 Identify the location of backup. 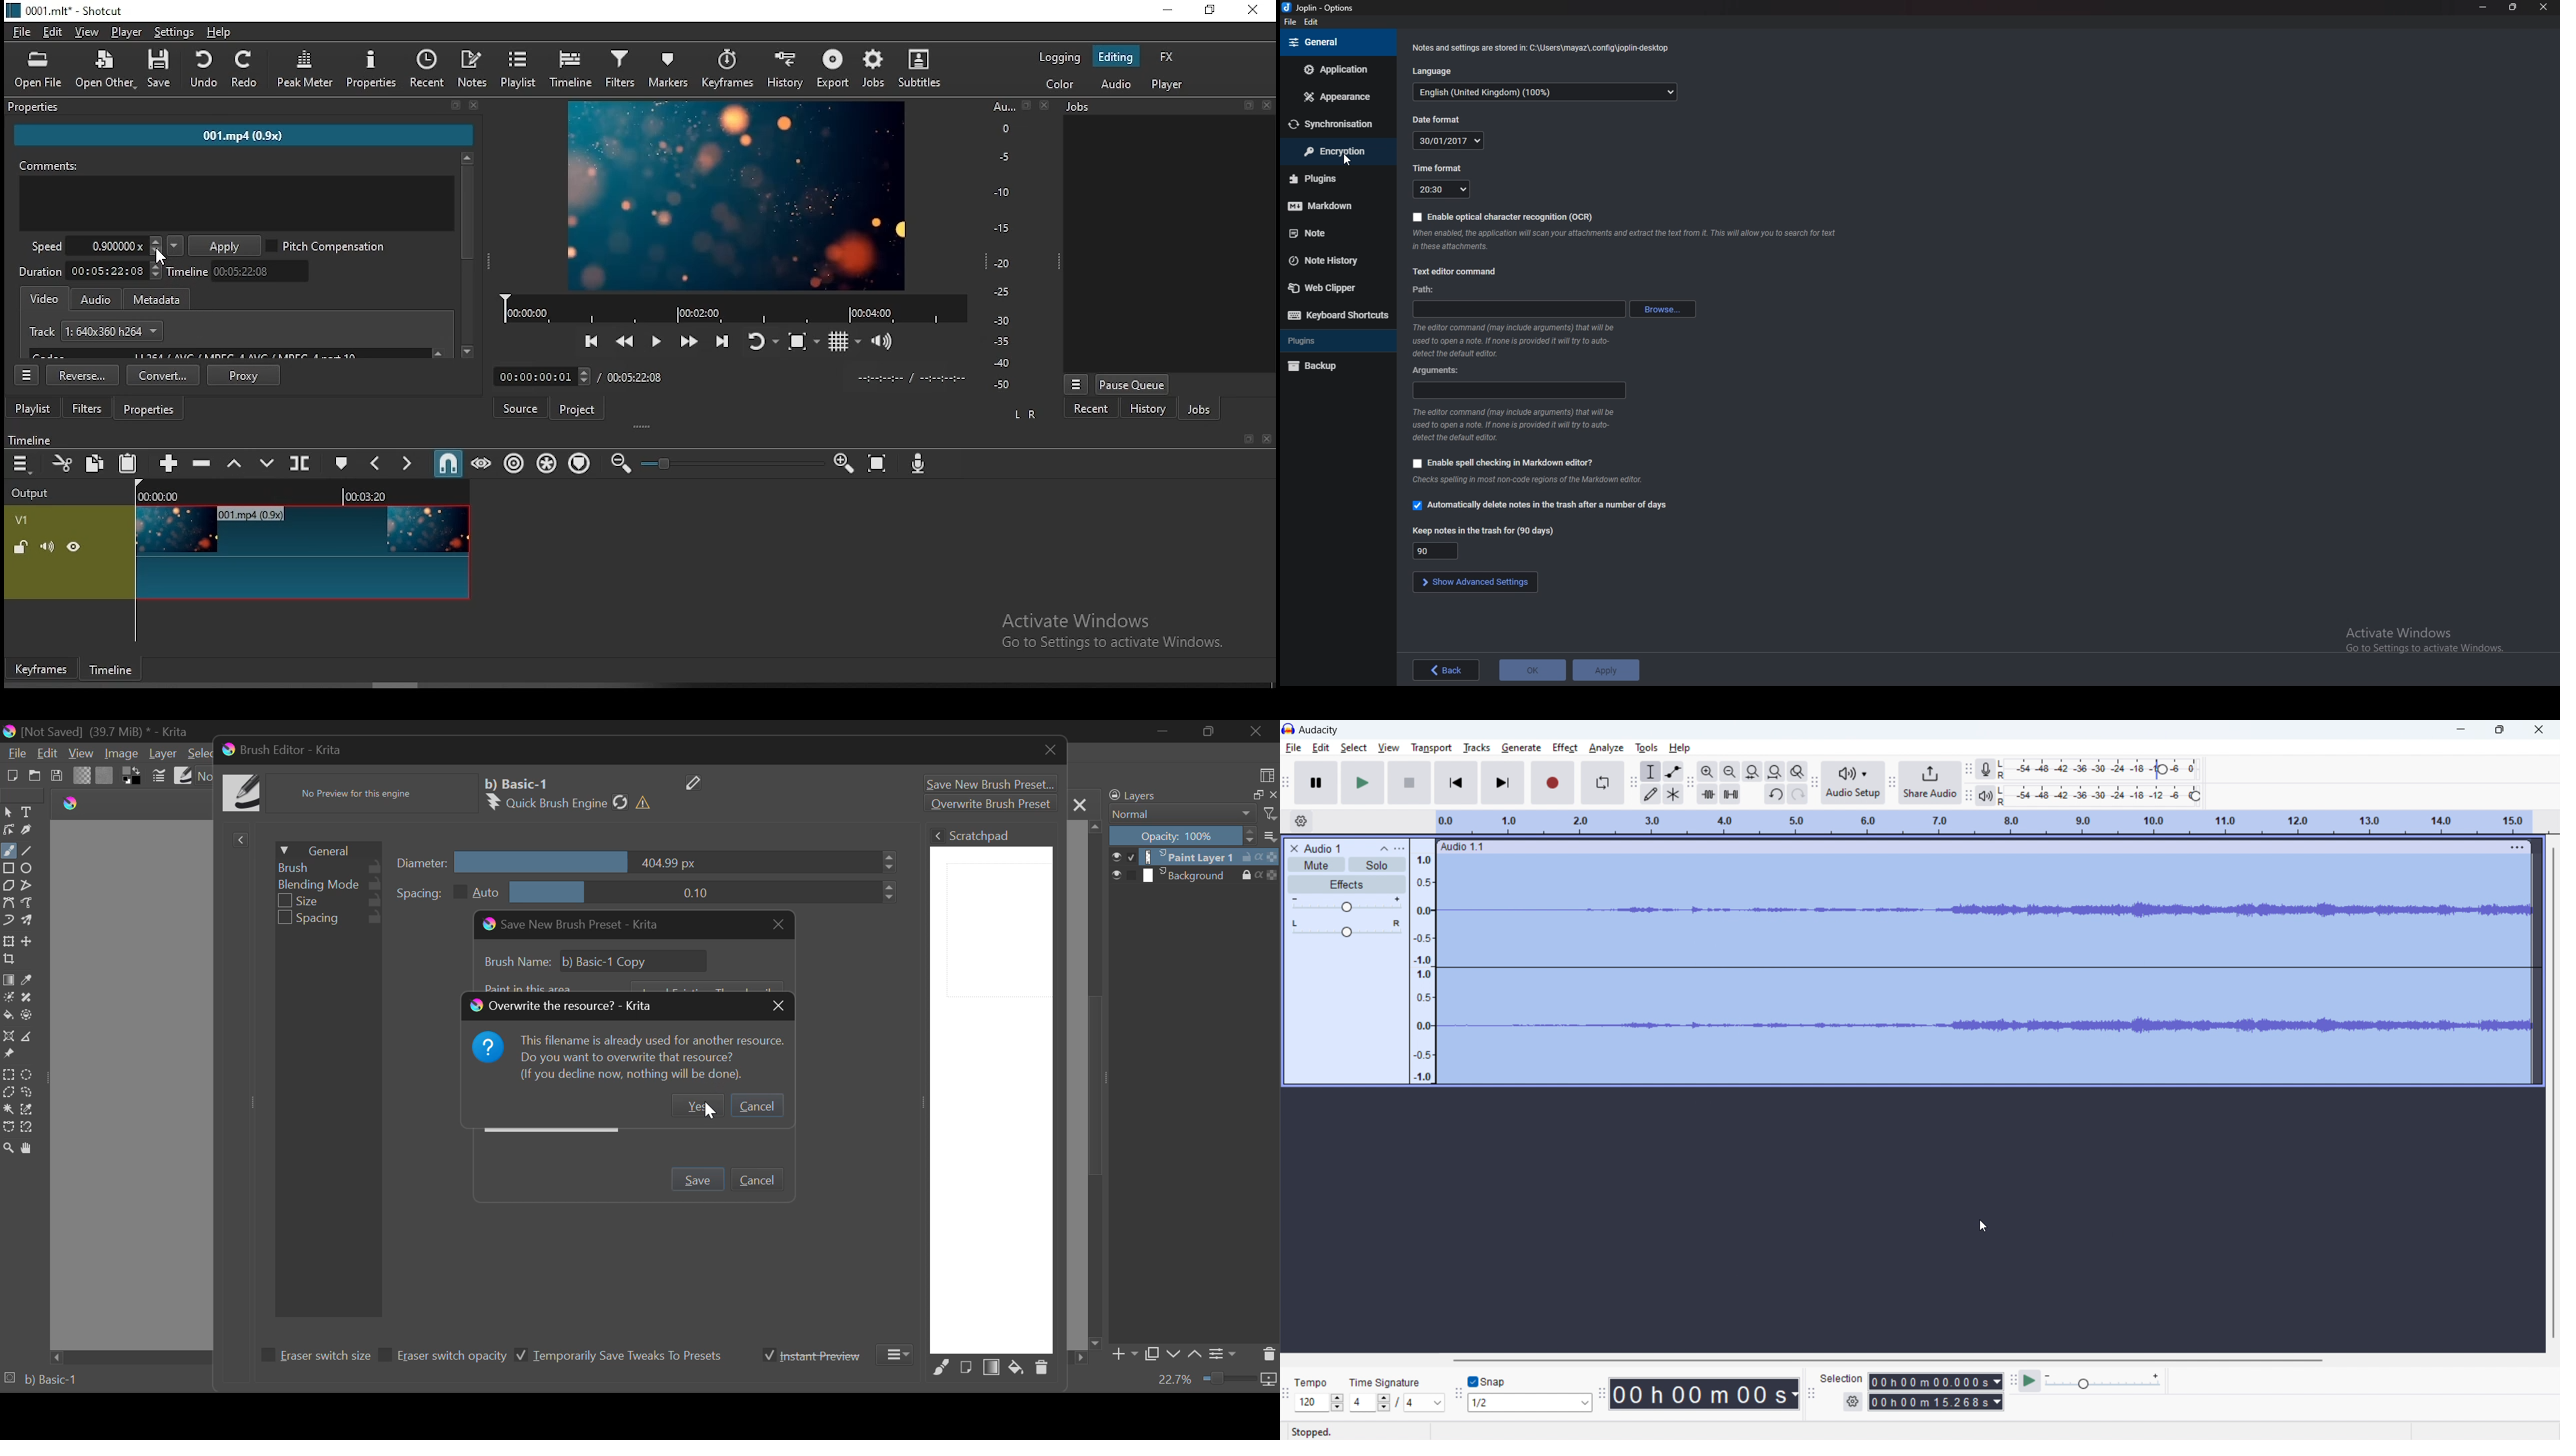
(1334, 367).